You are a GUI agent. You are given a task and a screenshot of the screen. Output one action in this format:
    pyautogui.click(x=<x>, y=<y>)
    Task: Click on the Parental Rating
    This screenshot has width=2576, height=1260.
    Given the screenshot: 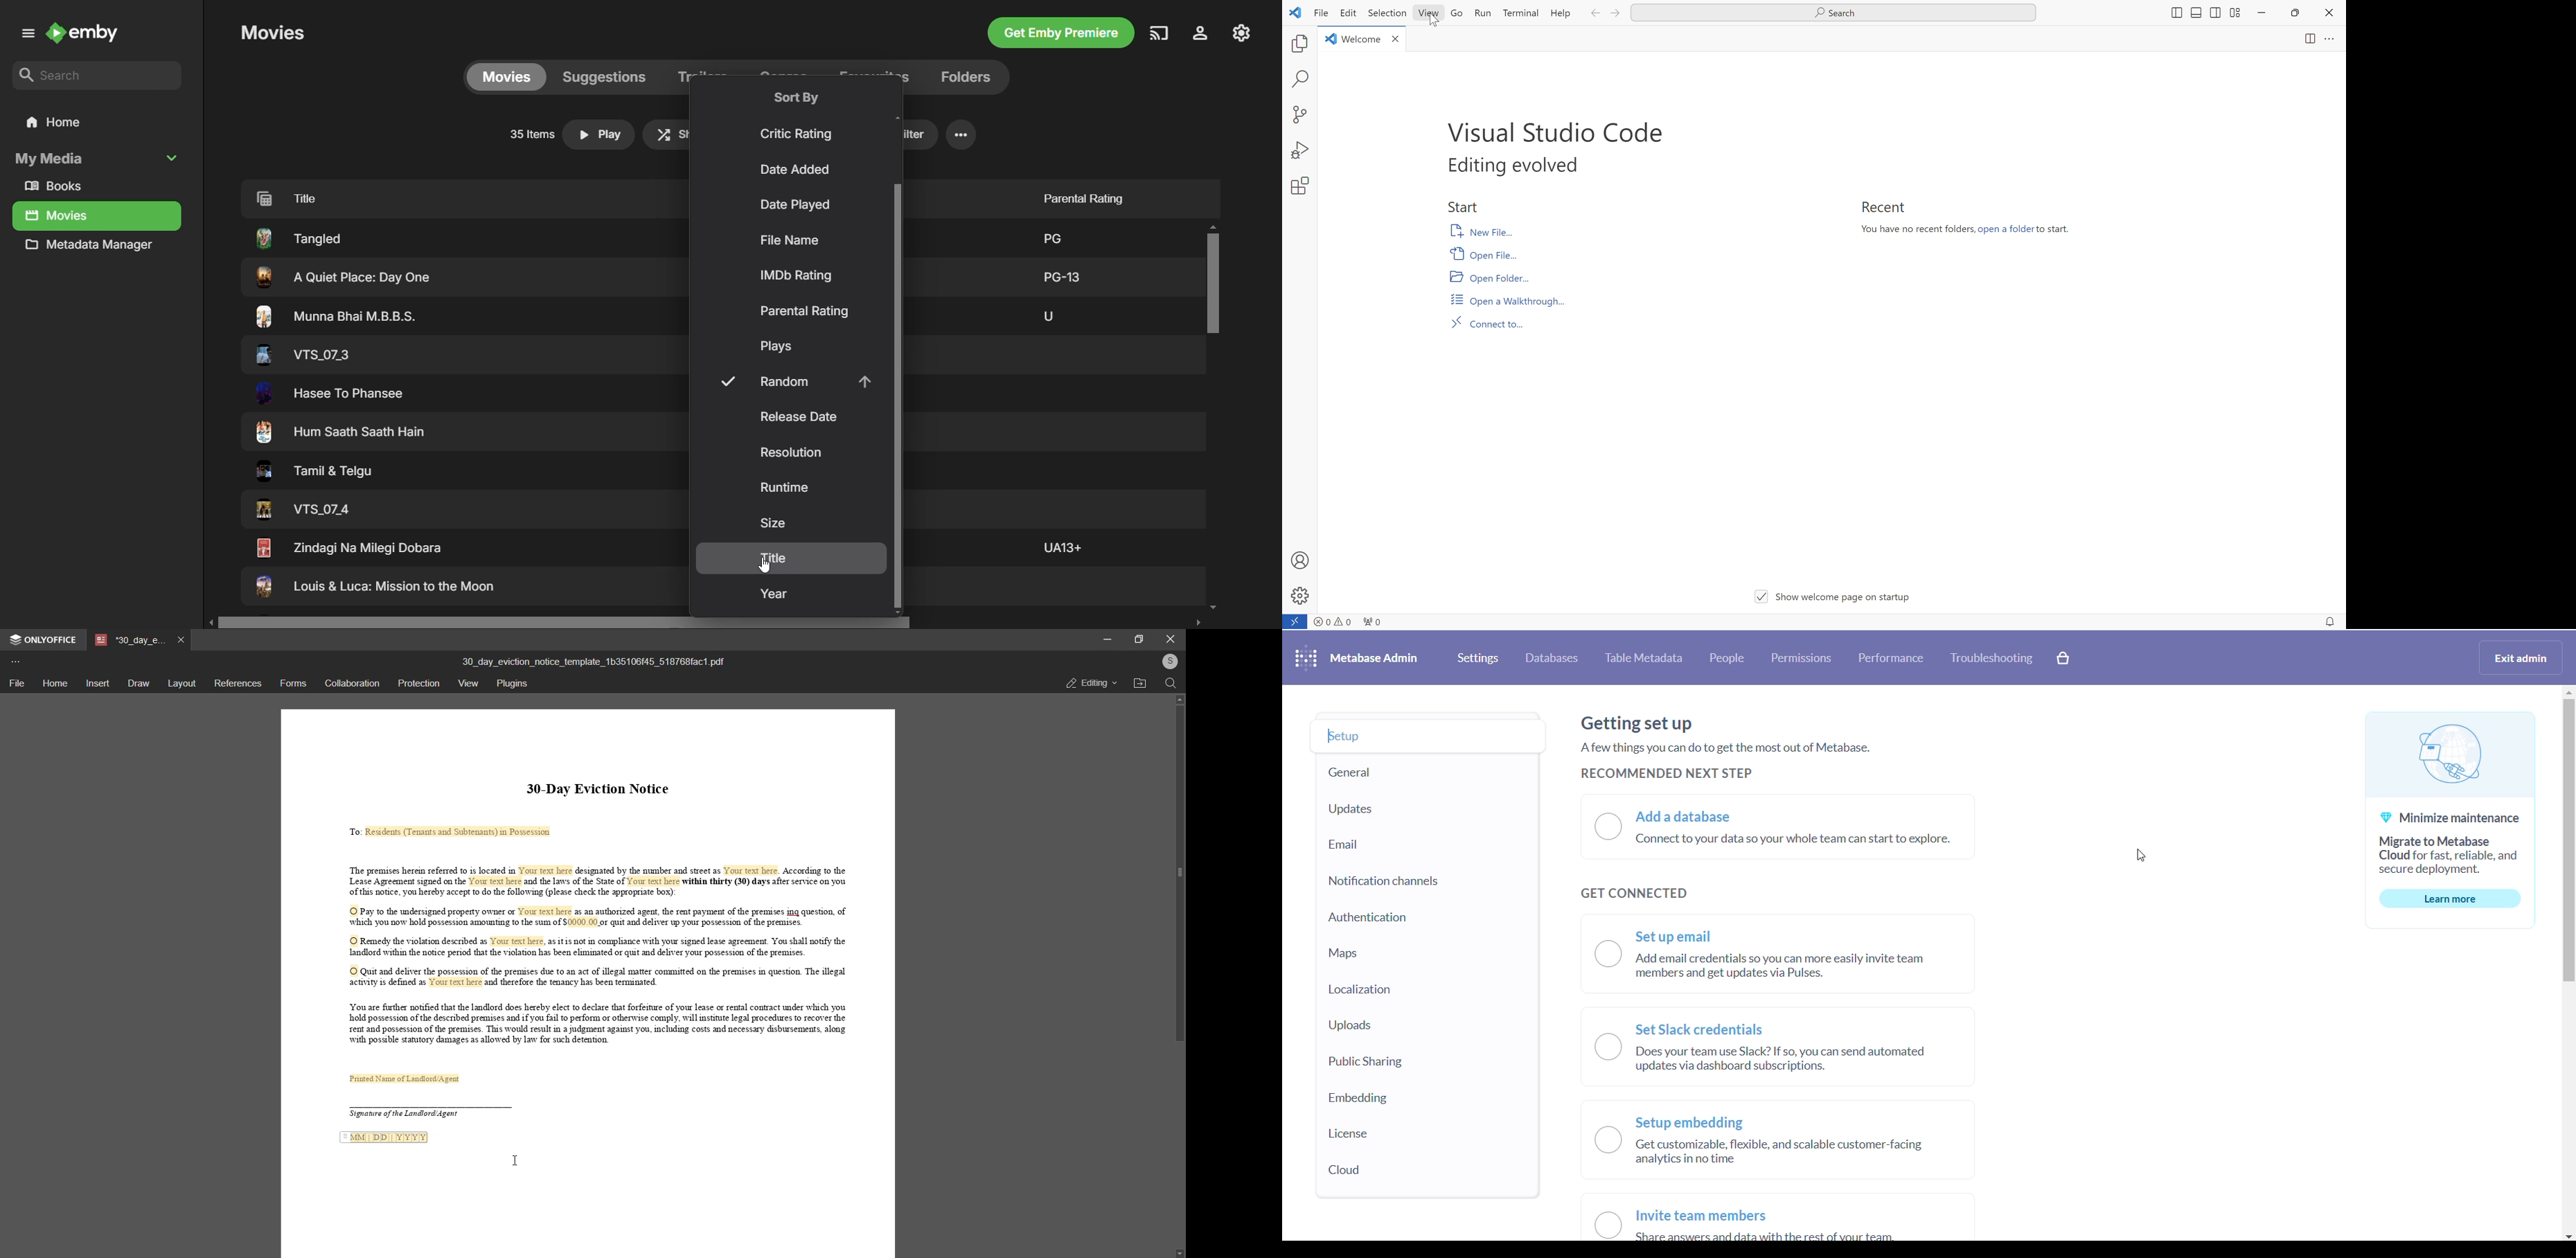 What is the action you would take?
    pyautogui.click(x=805, y=311)
    